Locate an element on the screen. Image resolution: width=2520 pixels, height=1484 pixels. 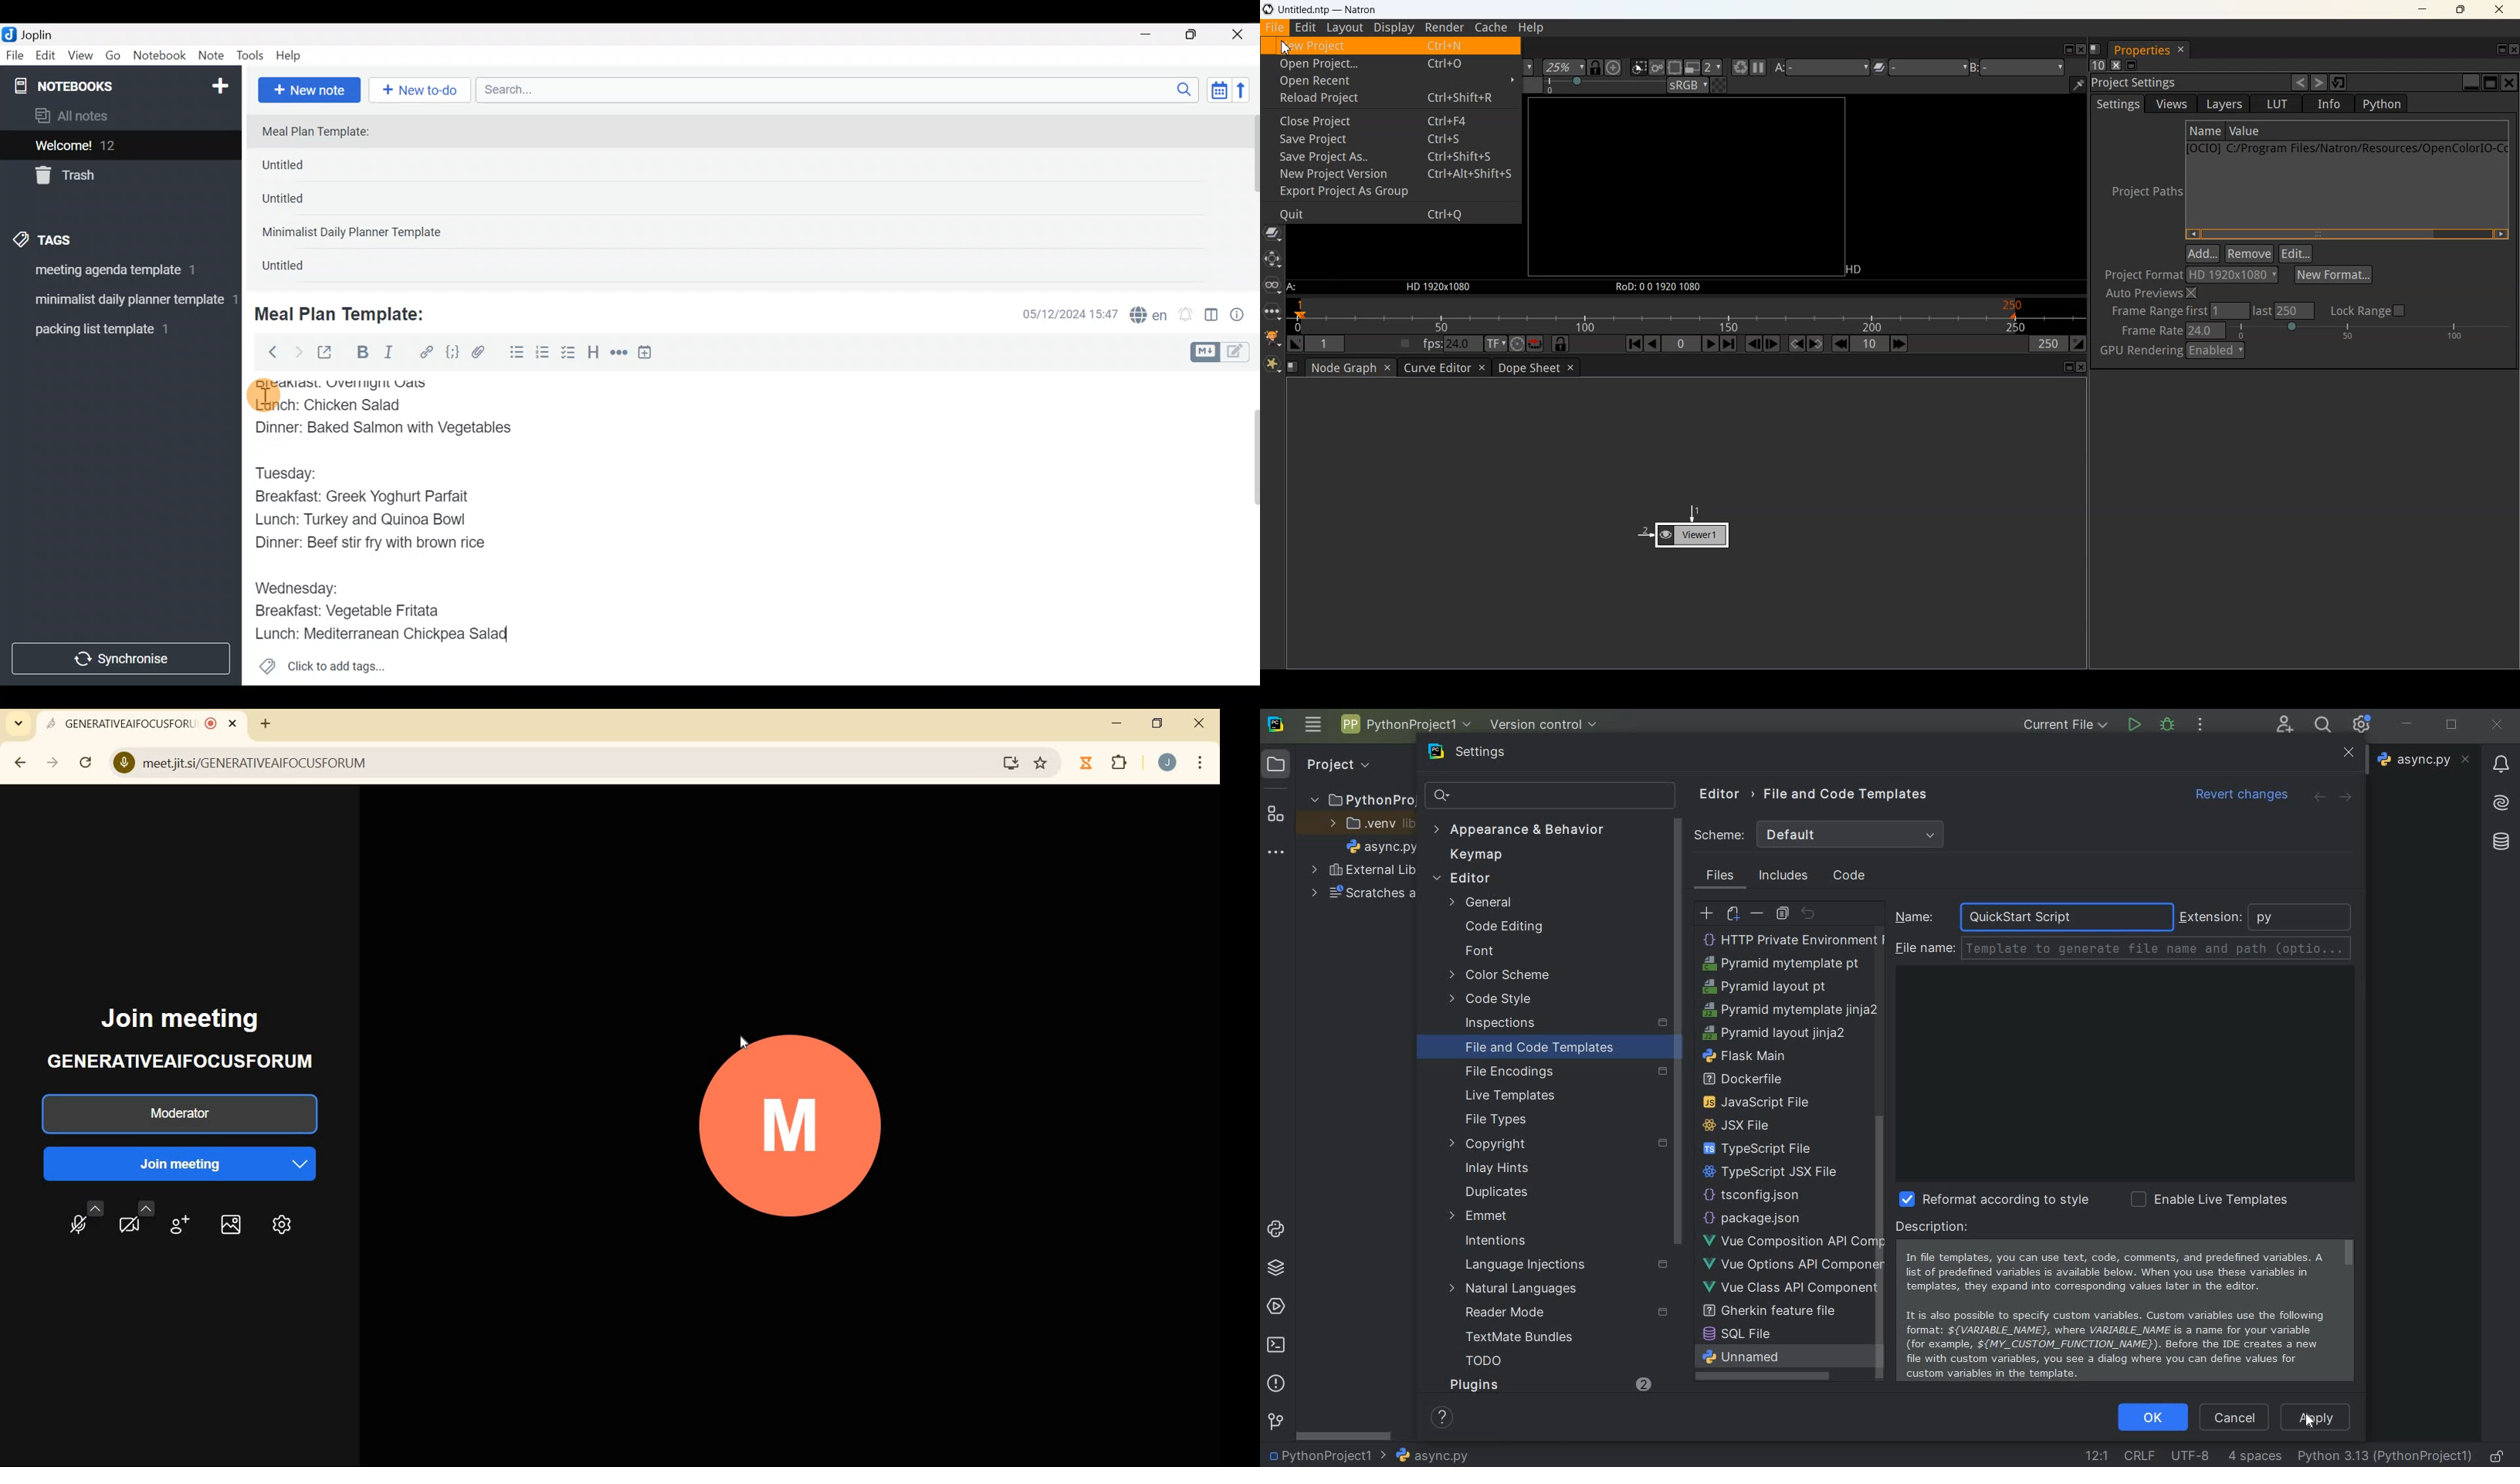
Close Dope sheet is located at coordinates (1570, 367).